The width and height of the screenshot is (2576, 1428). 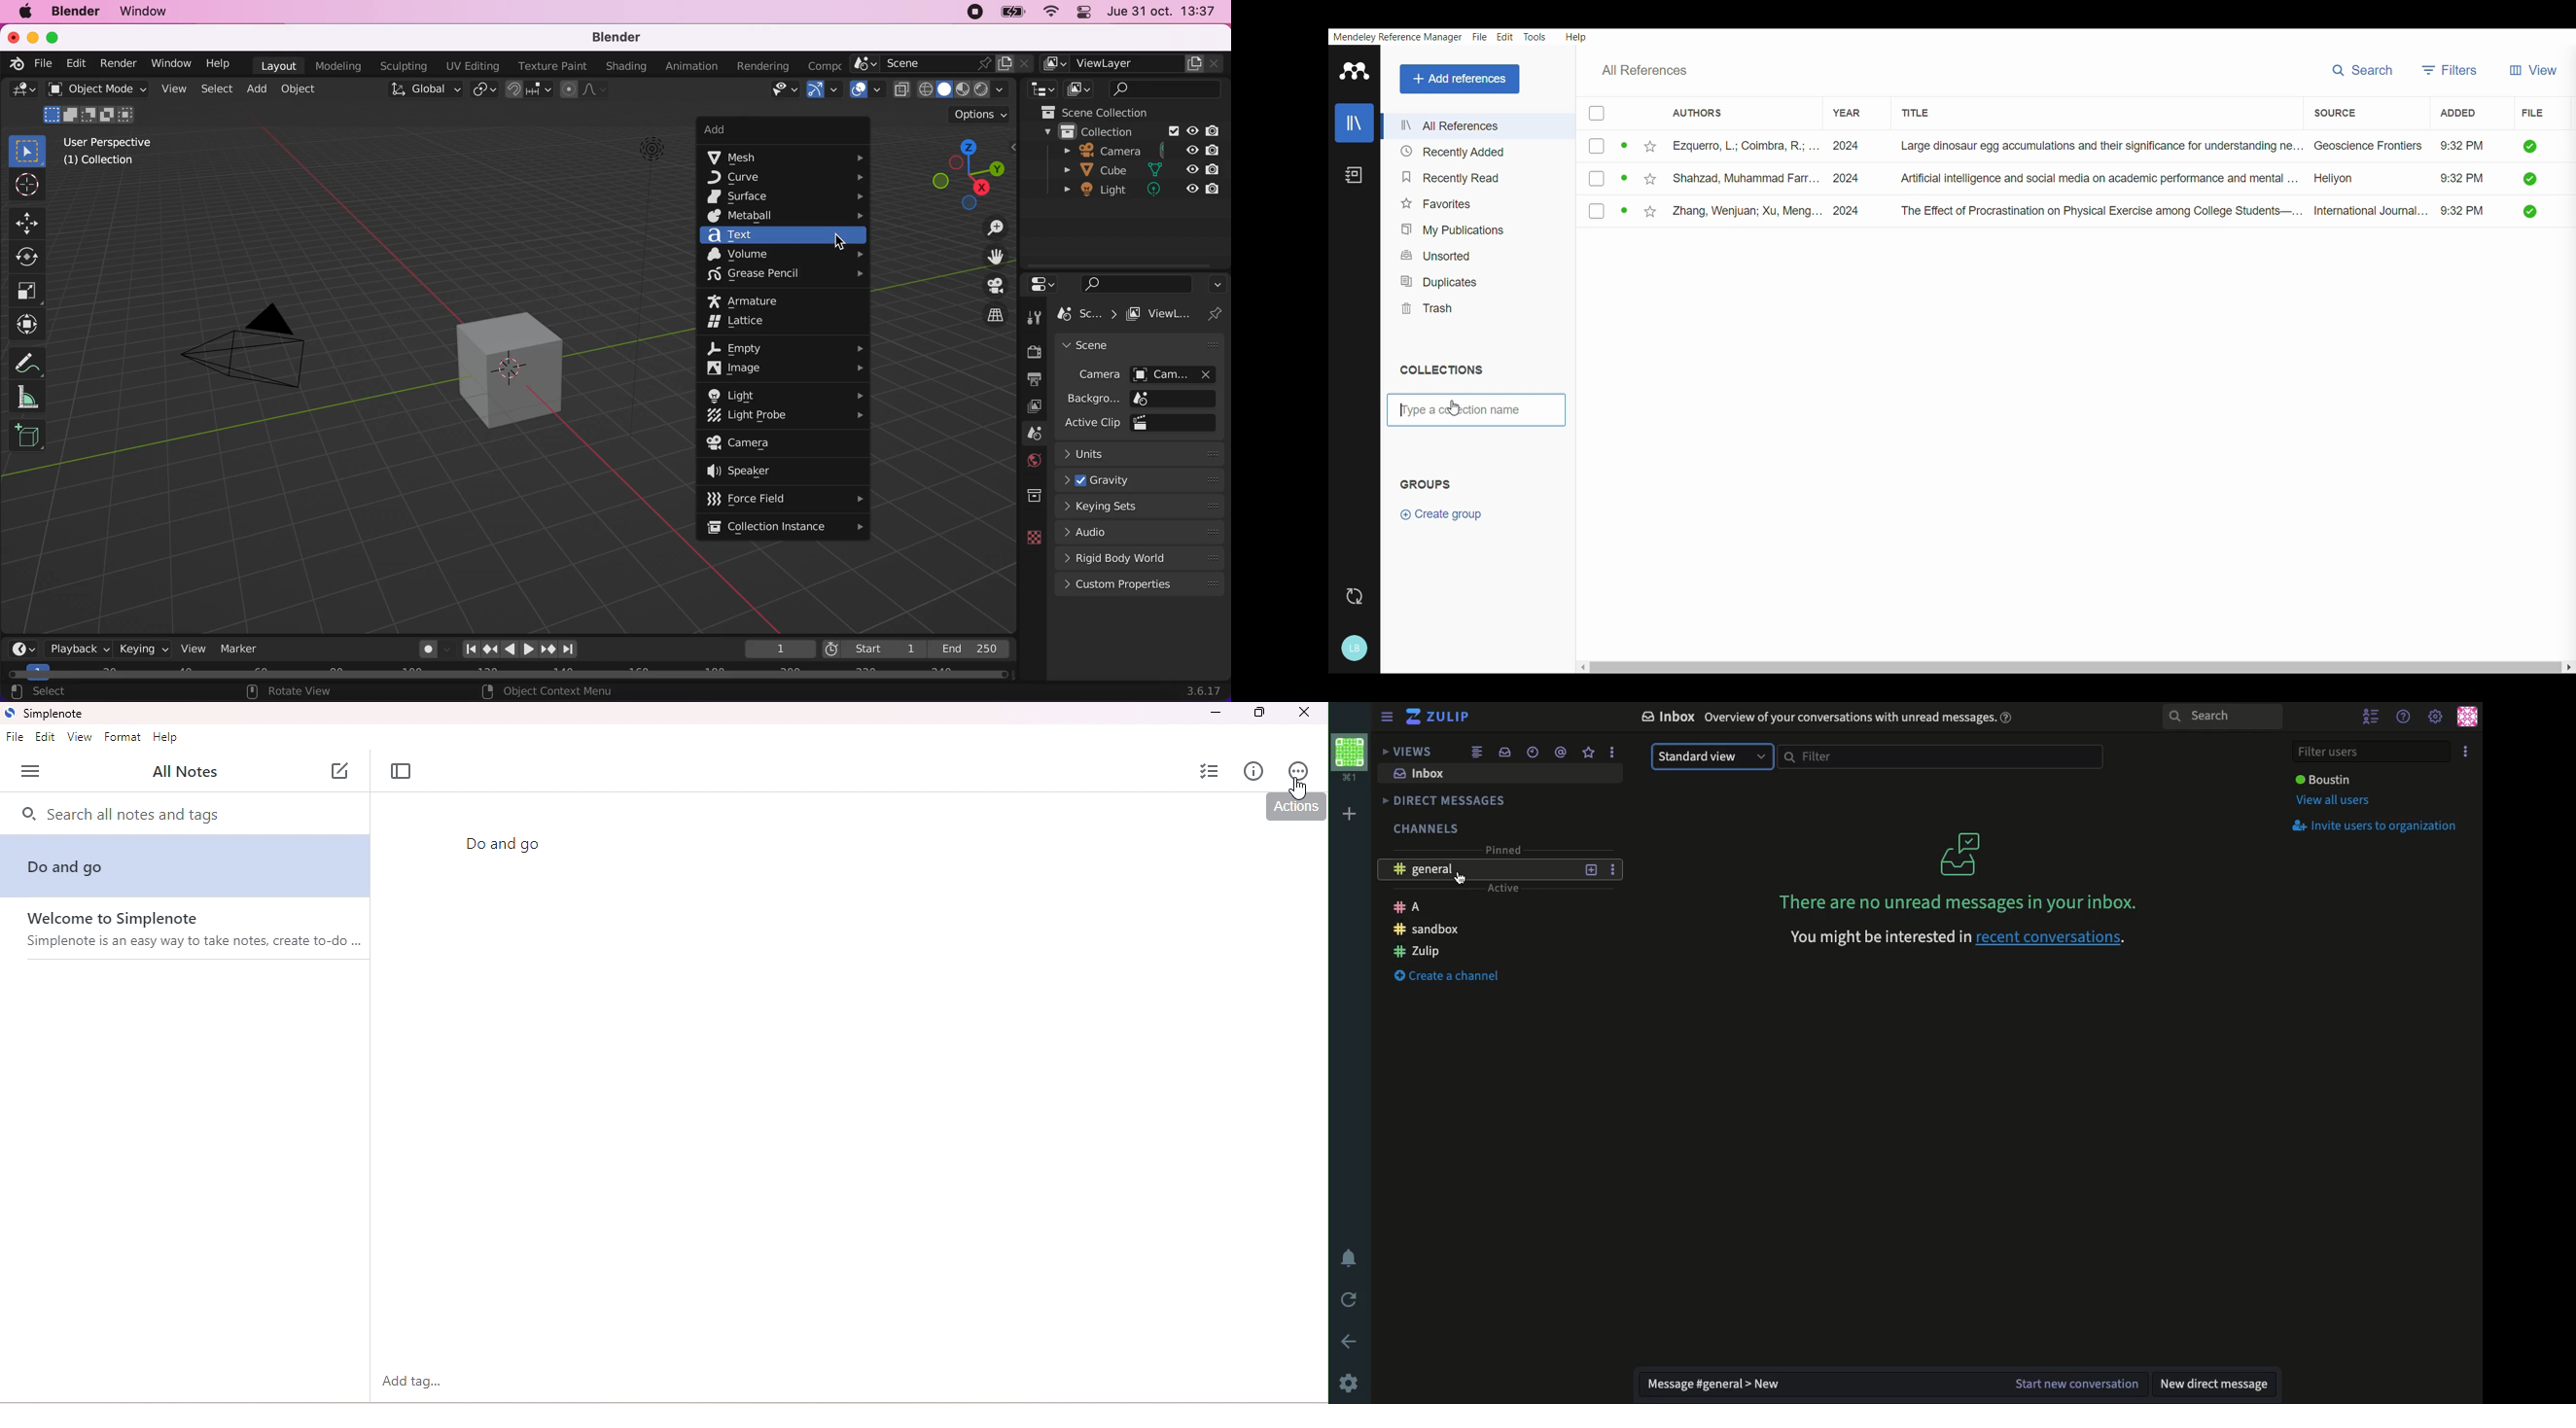 I want to click on Channels, so click(x=1428, y=828).